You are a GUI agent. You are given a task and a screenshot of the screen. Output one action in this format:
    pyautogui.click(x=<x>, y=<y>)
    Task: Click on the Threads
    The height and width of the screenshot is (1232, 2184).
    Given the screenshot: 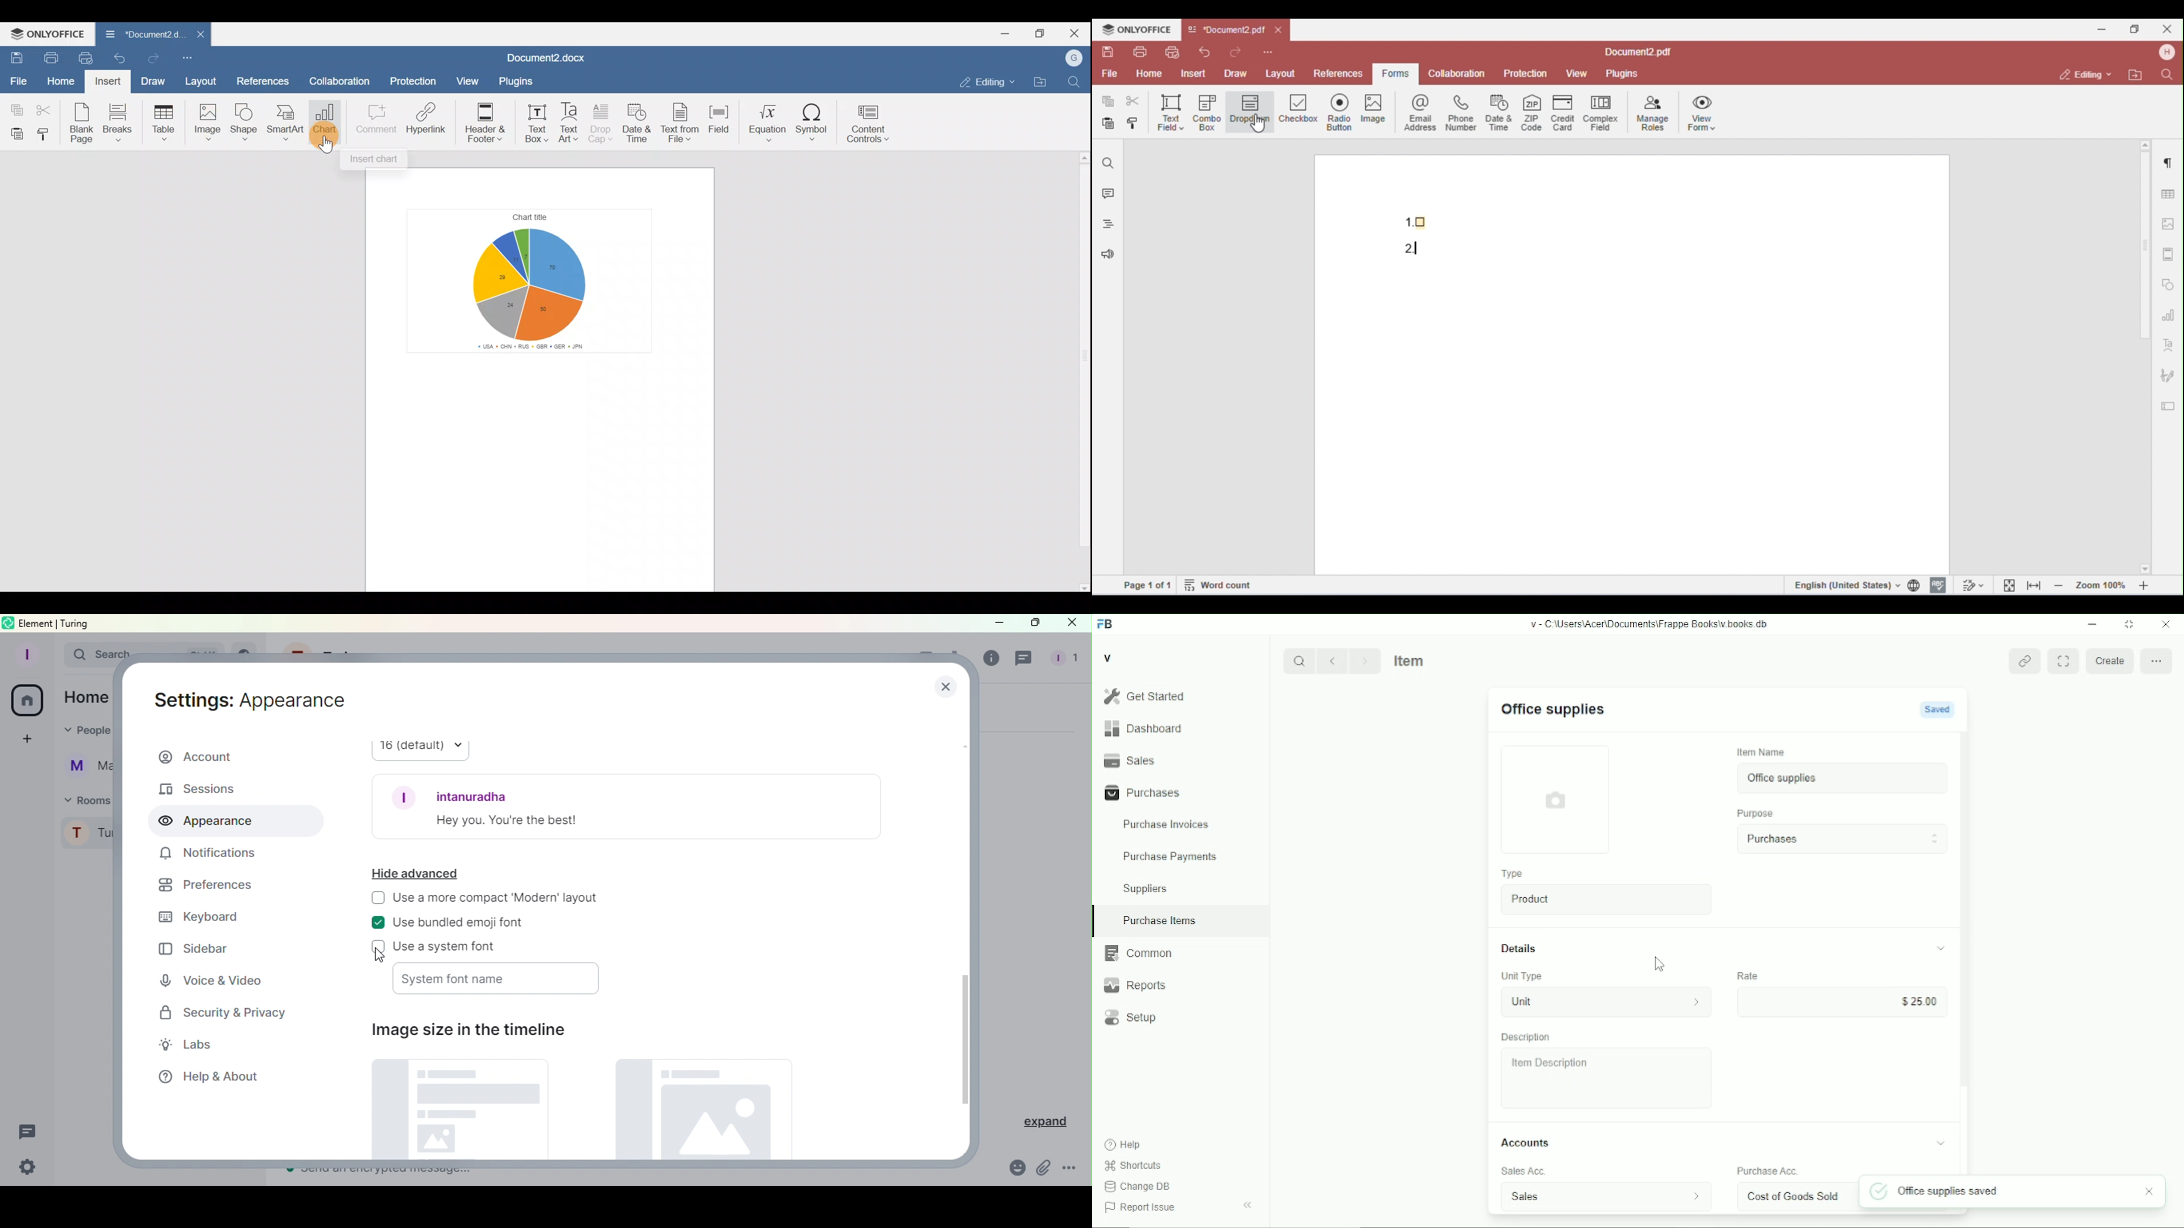 What is the action you would take?
    pyautogui.click(x=1022, y=660)
    